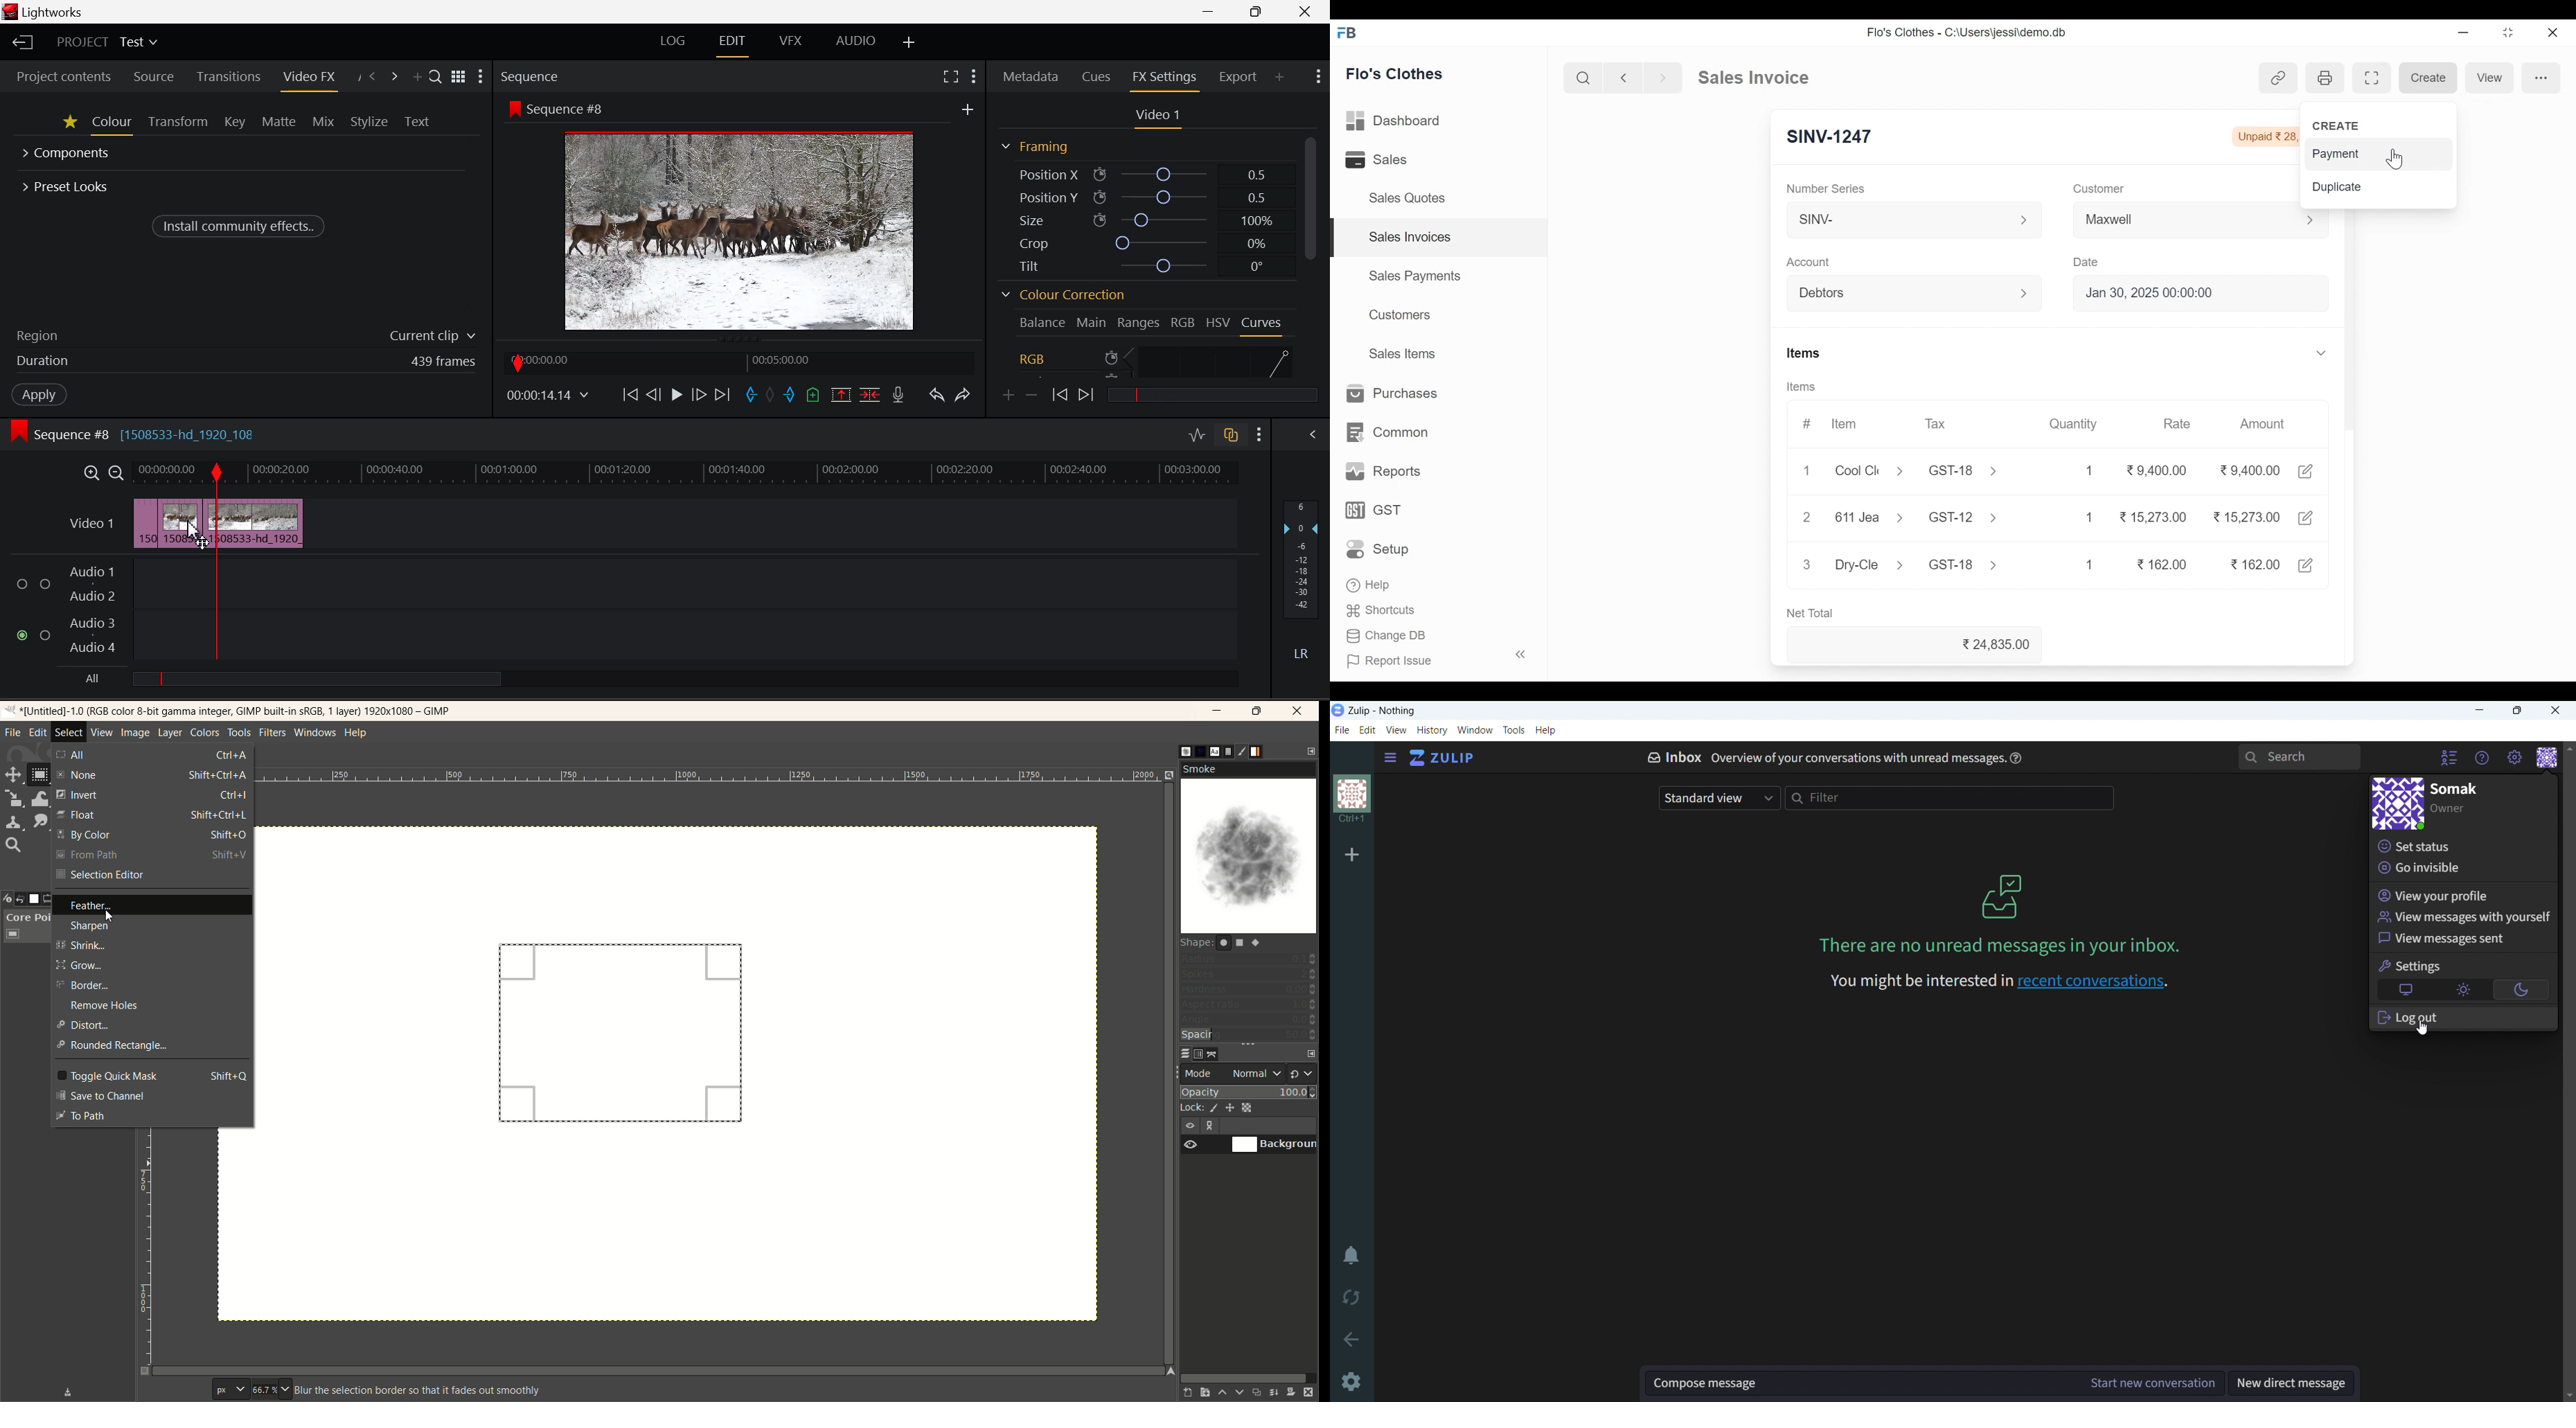 Image resolution: width=2576 pixels, height=1428 pixels. I want to click on Apply, so click(38, 395).